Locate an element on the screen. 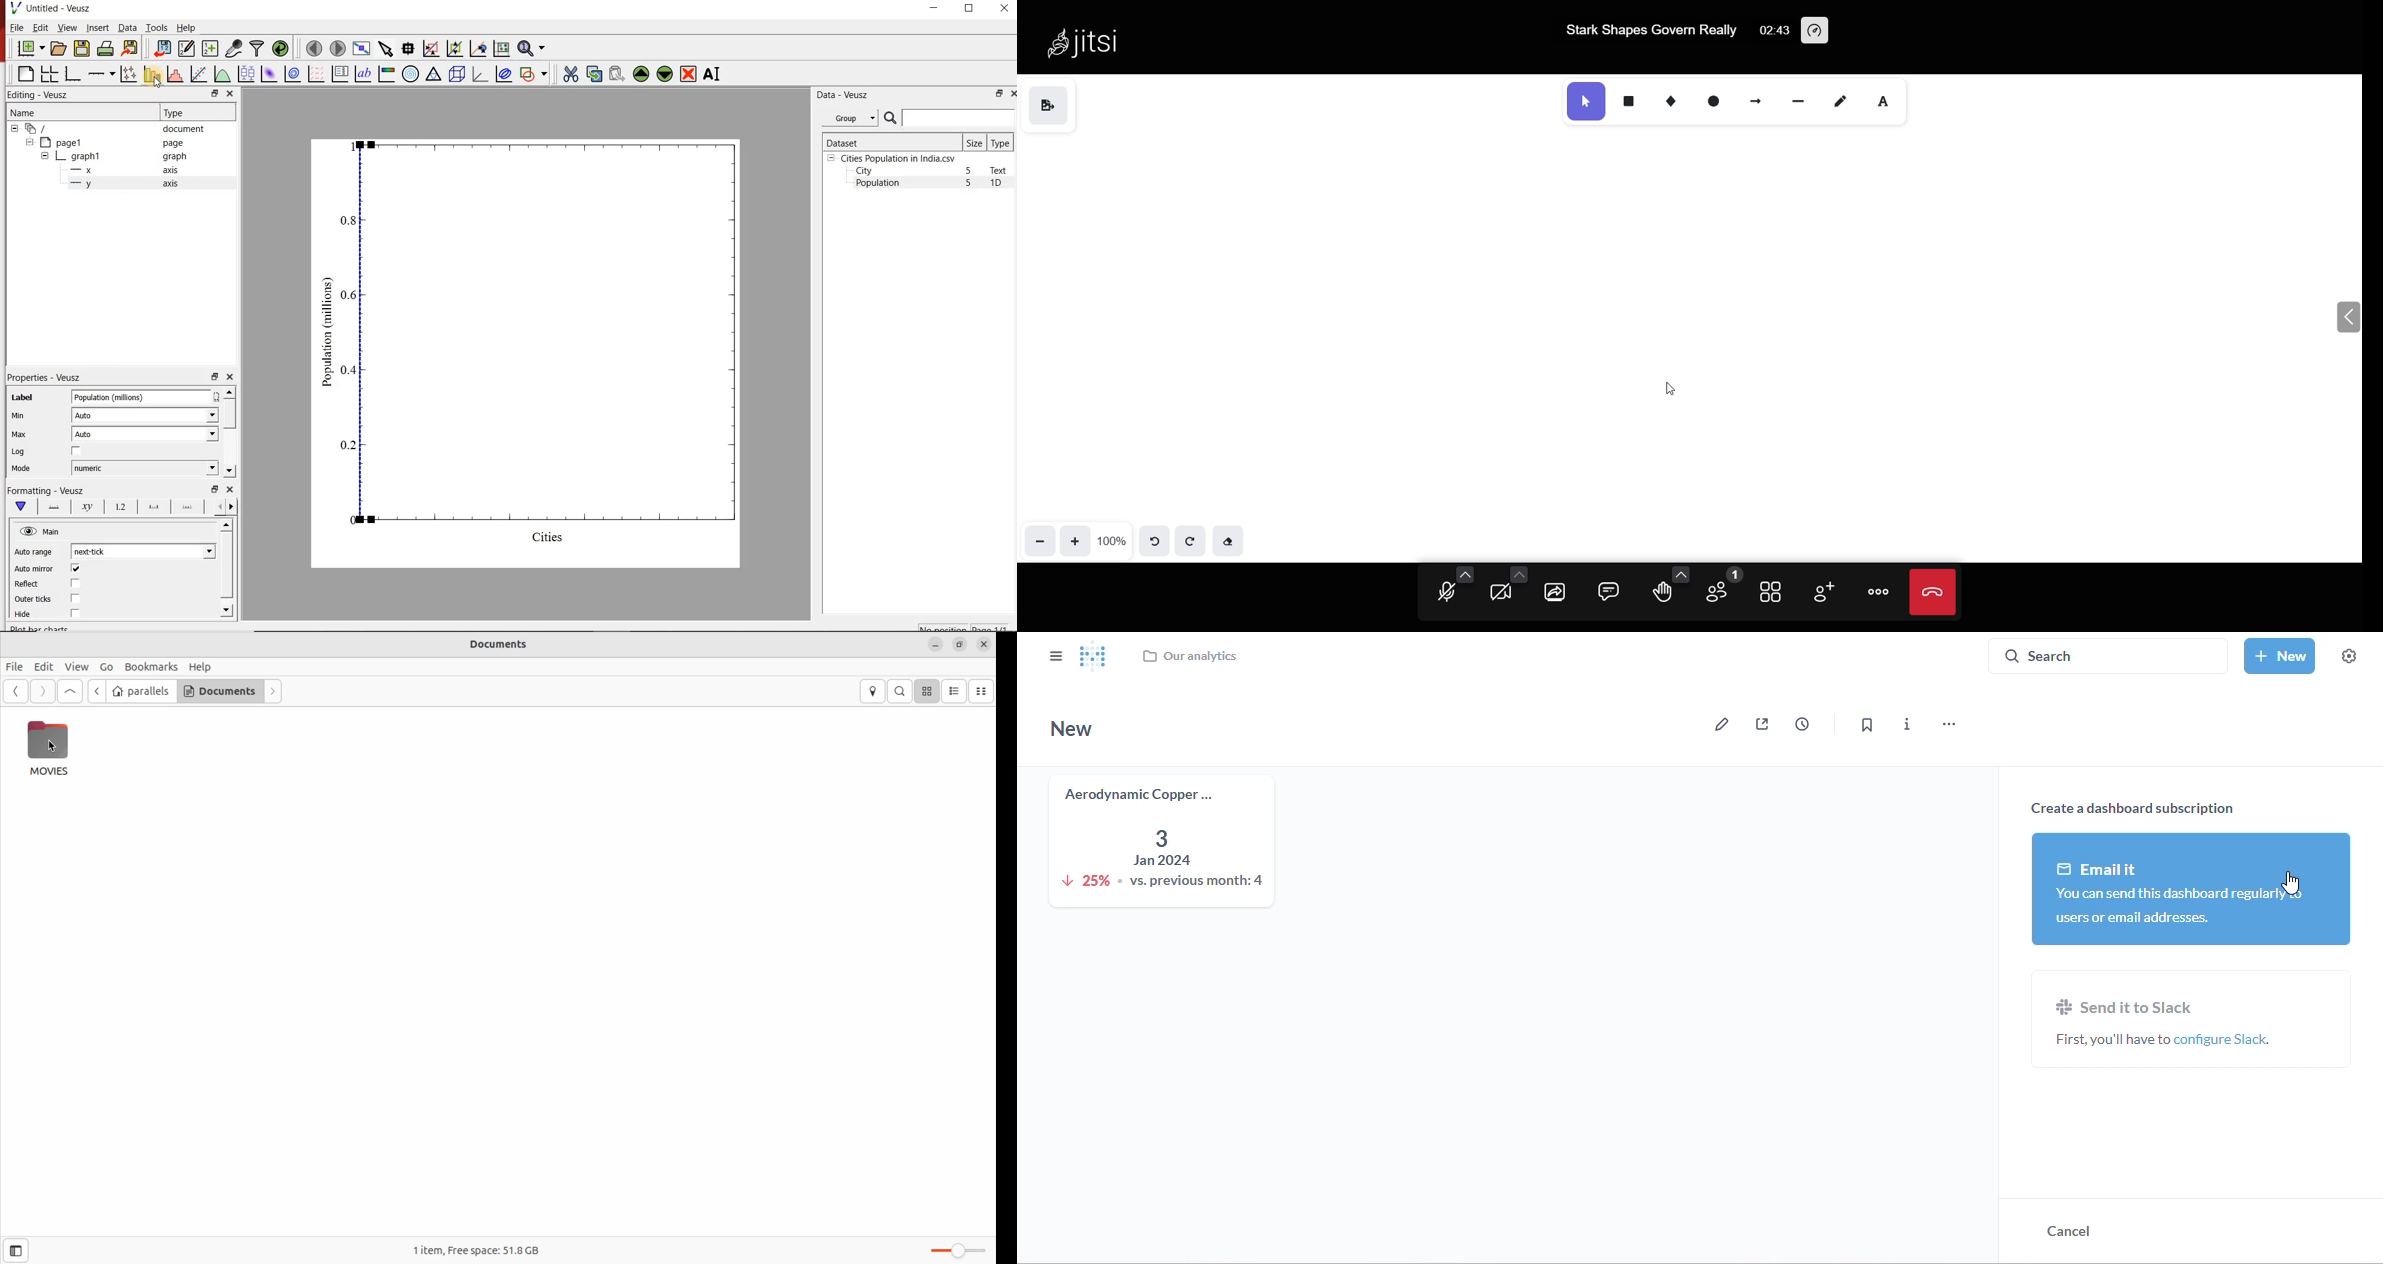 Image resolution: width=2408 pixels, height=1288 pixels. list view is located at coordinates (955, 690).